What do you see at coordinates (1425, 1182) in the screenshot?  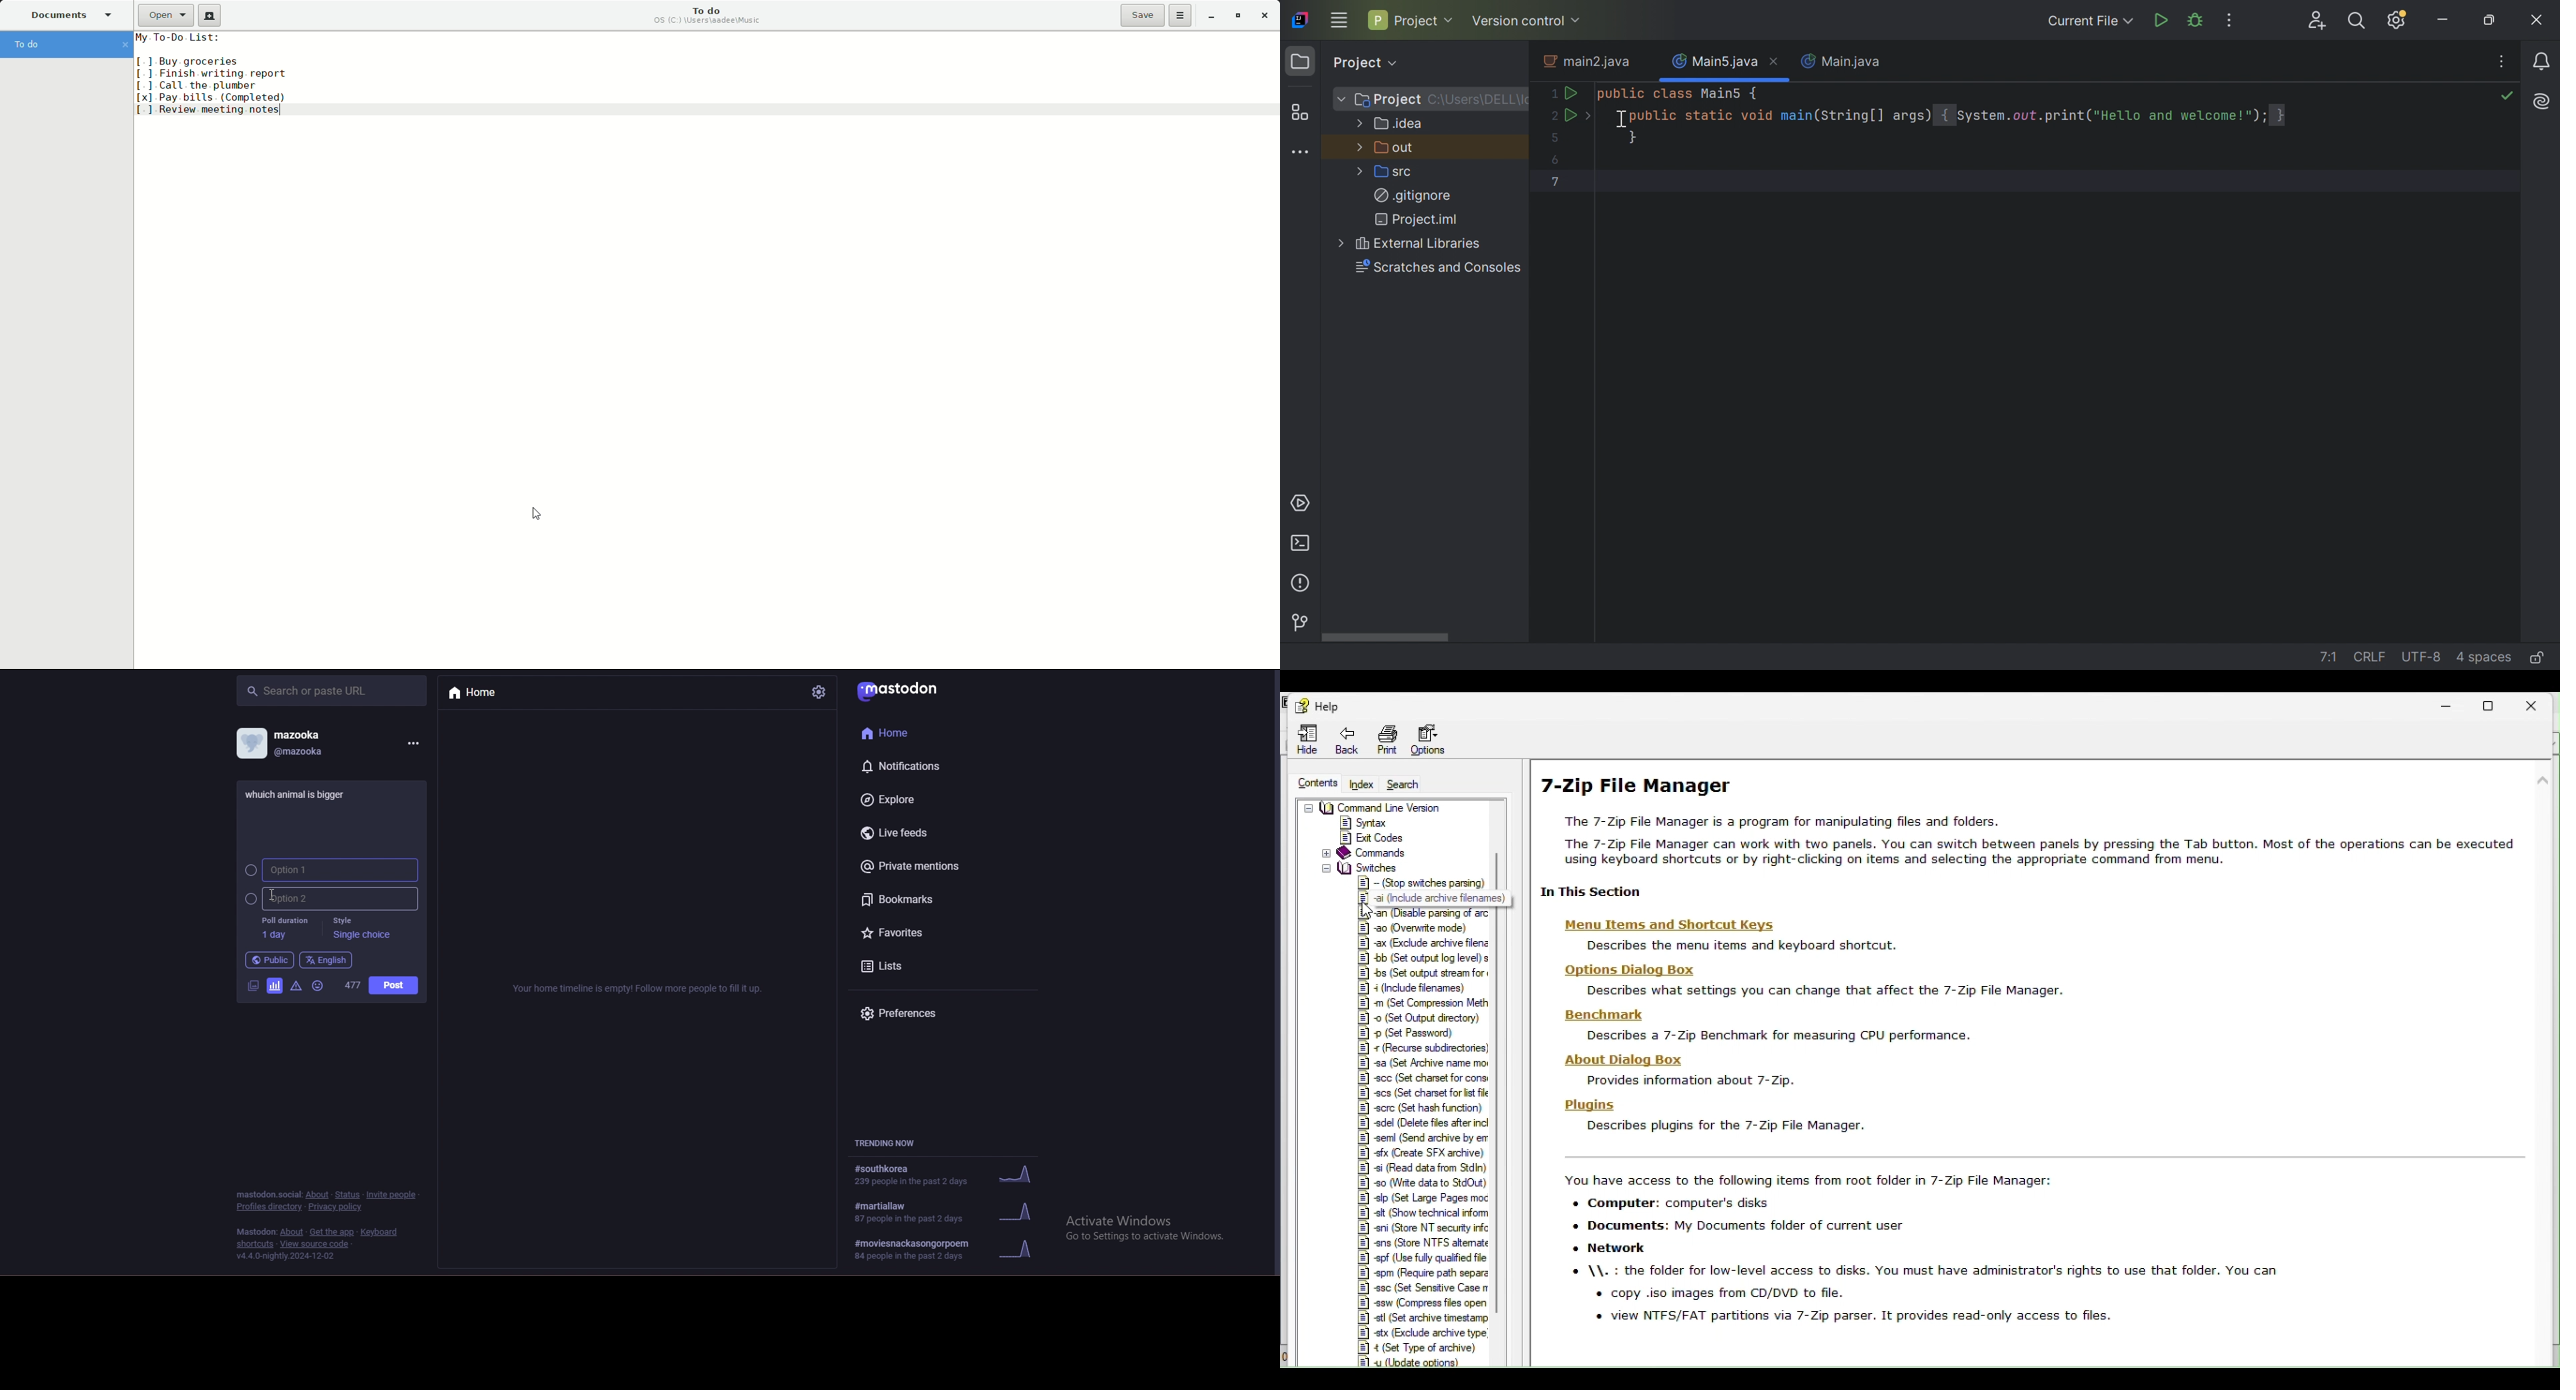 I see `§] 90 (Wite data to StdOut)` at bounding box center [1425, 1182].